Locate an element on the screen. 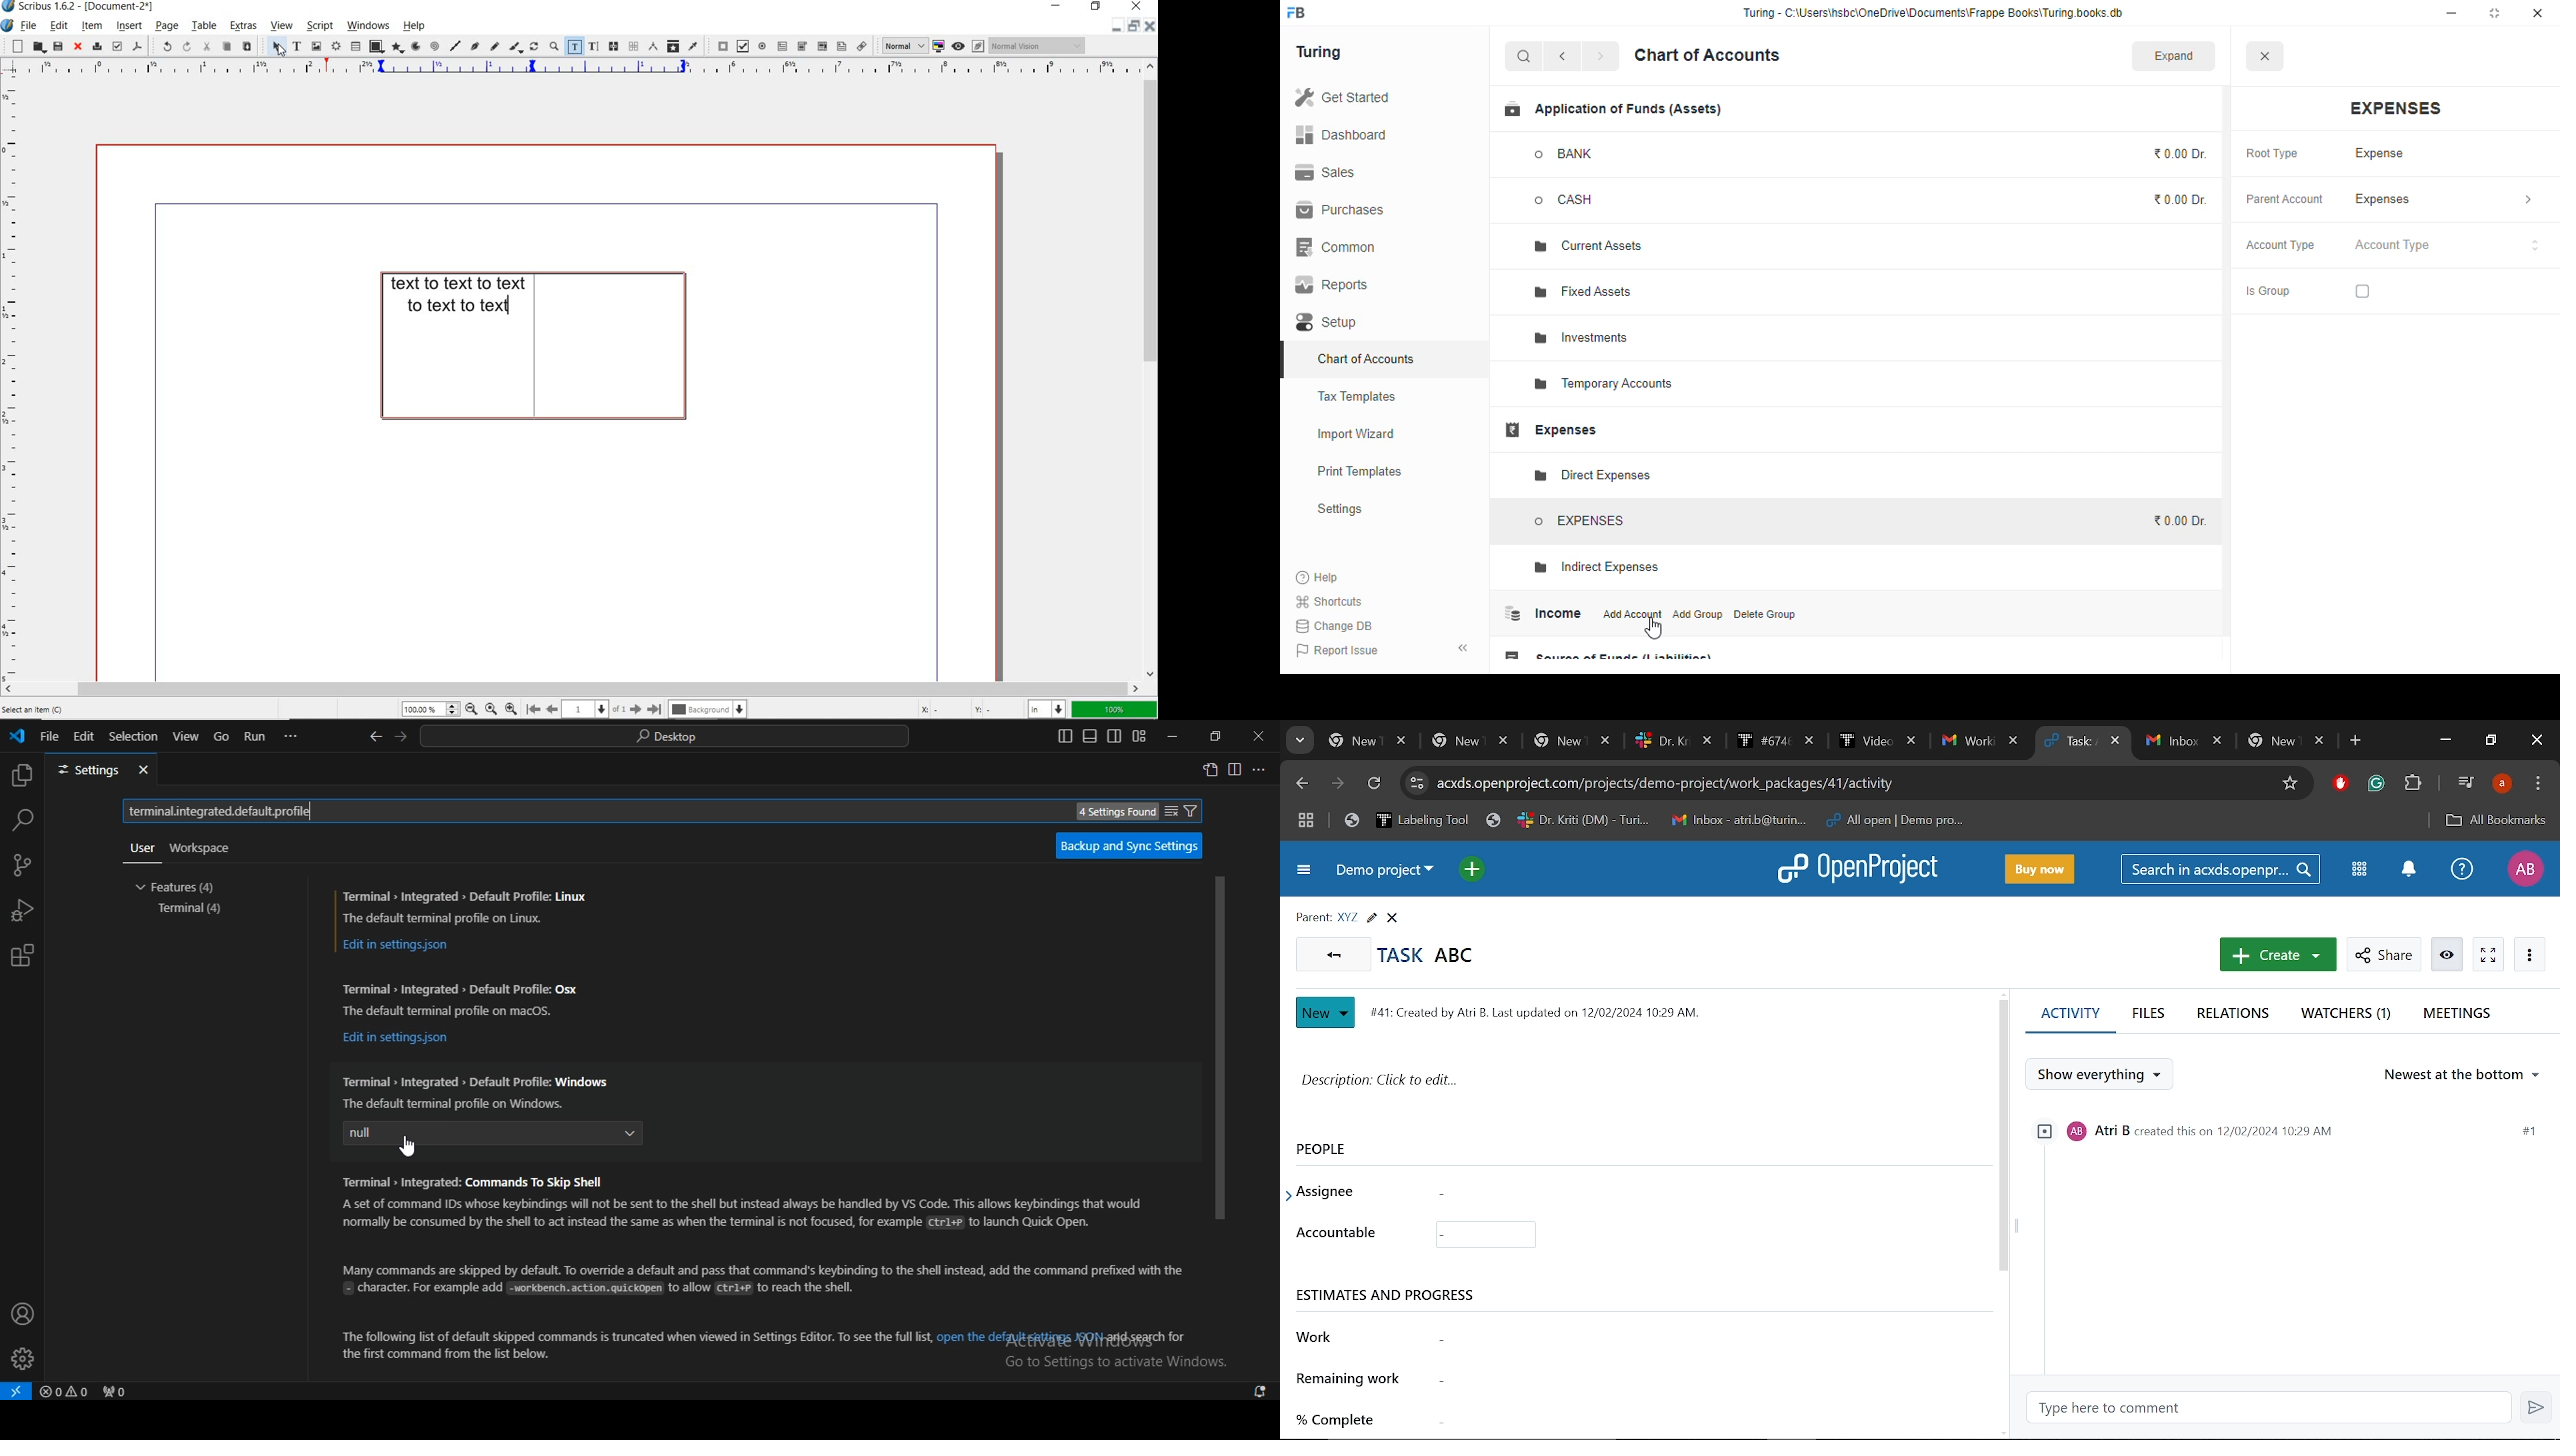  zoom level is located at coordinates (431, 709).